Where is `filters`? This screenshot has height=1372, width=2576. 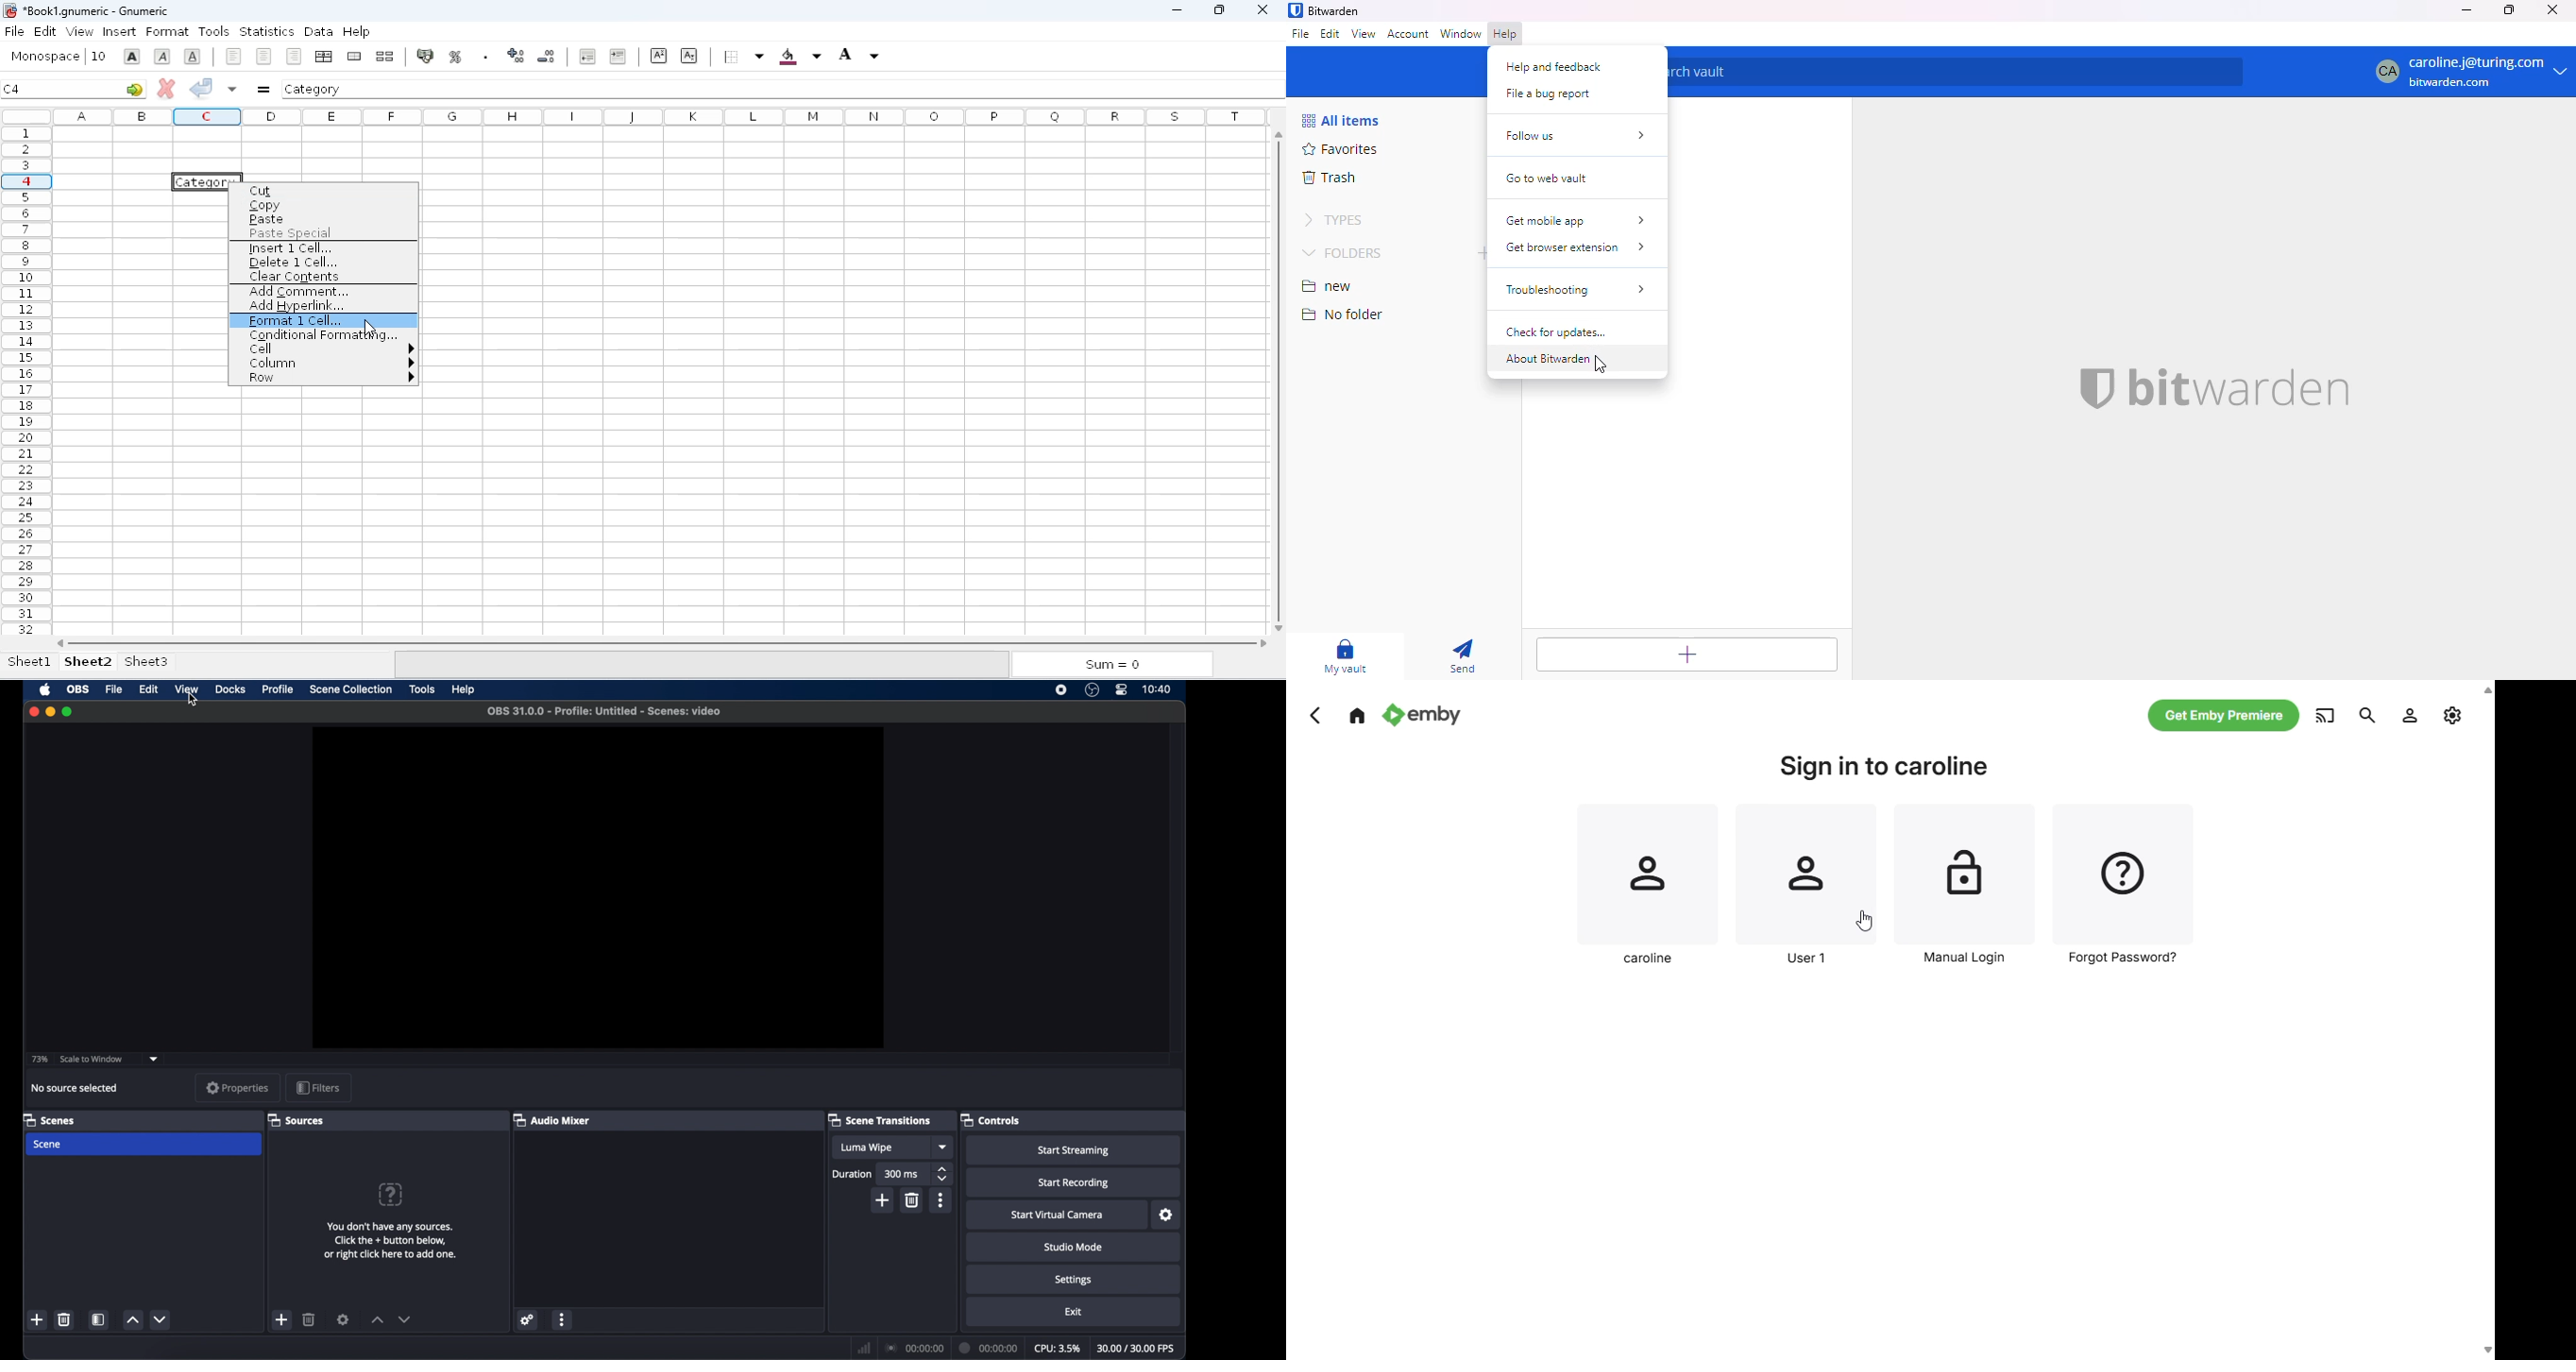 filters is located at coordinates (319, 1087).